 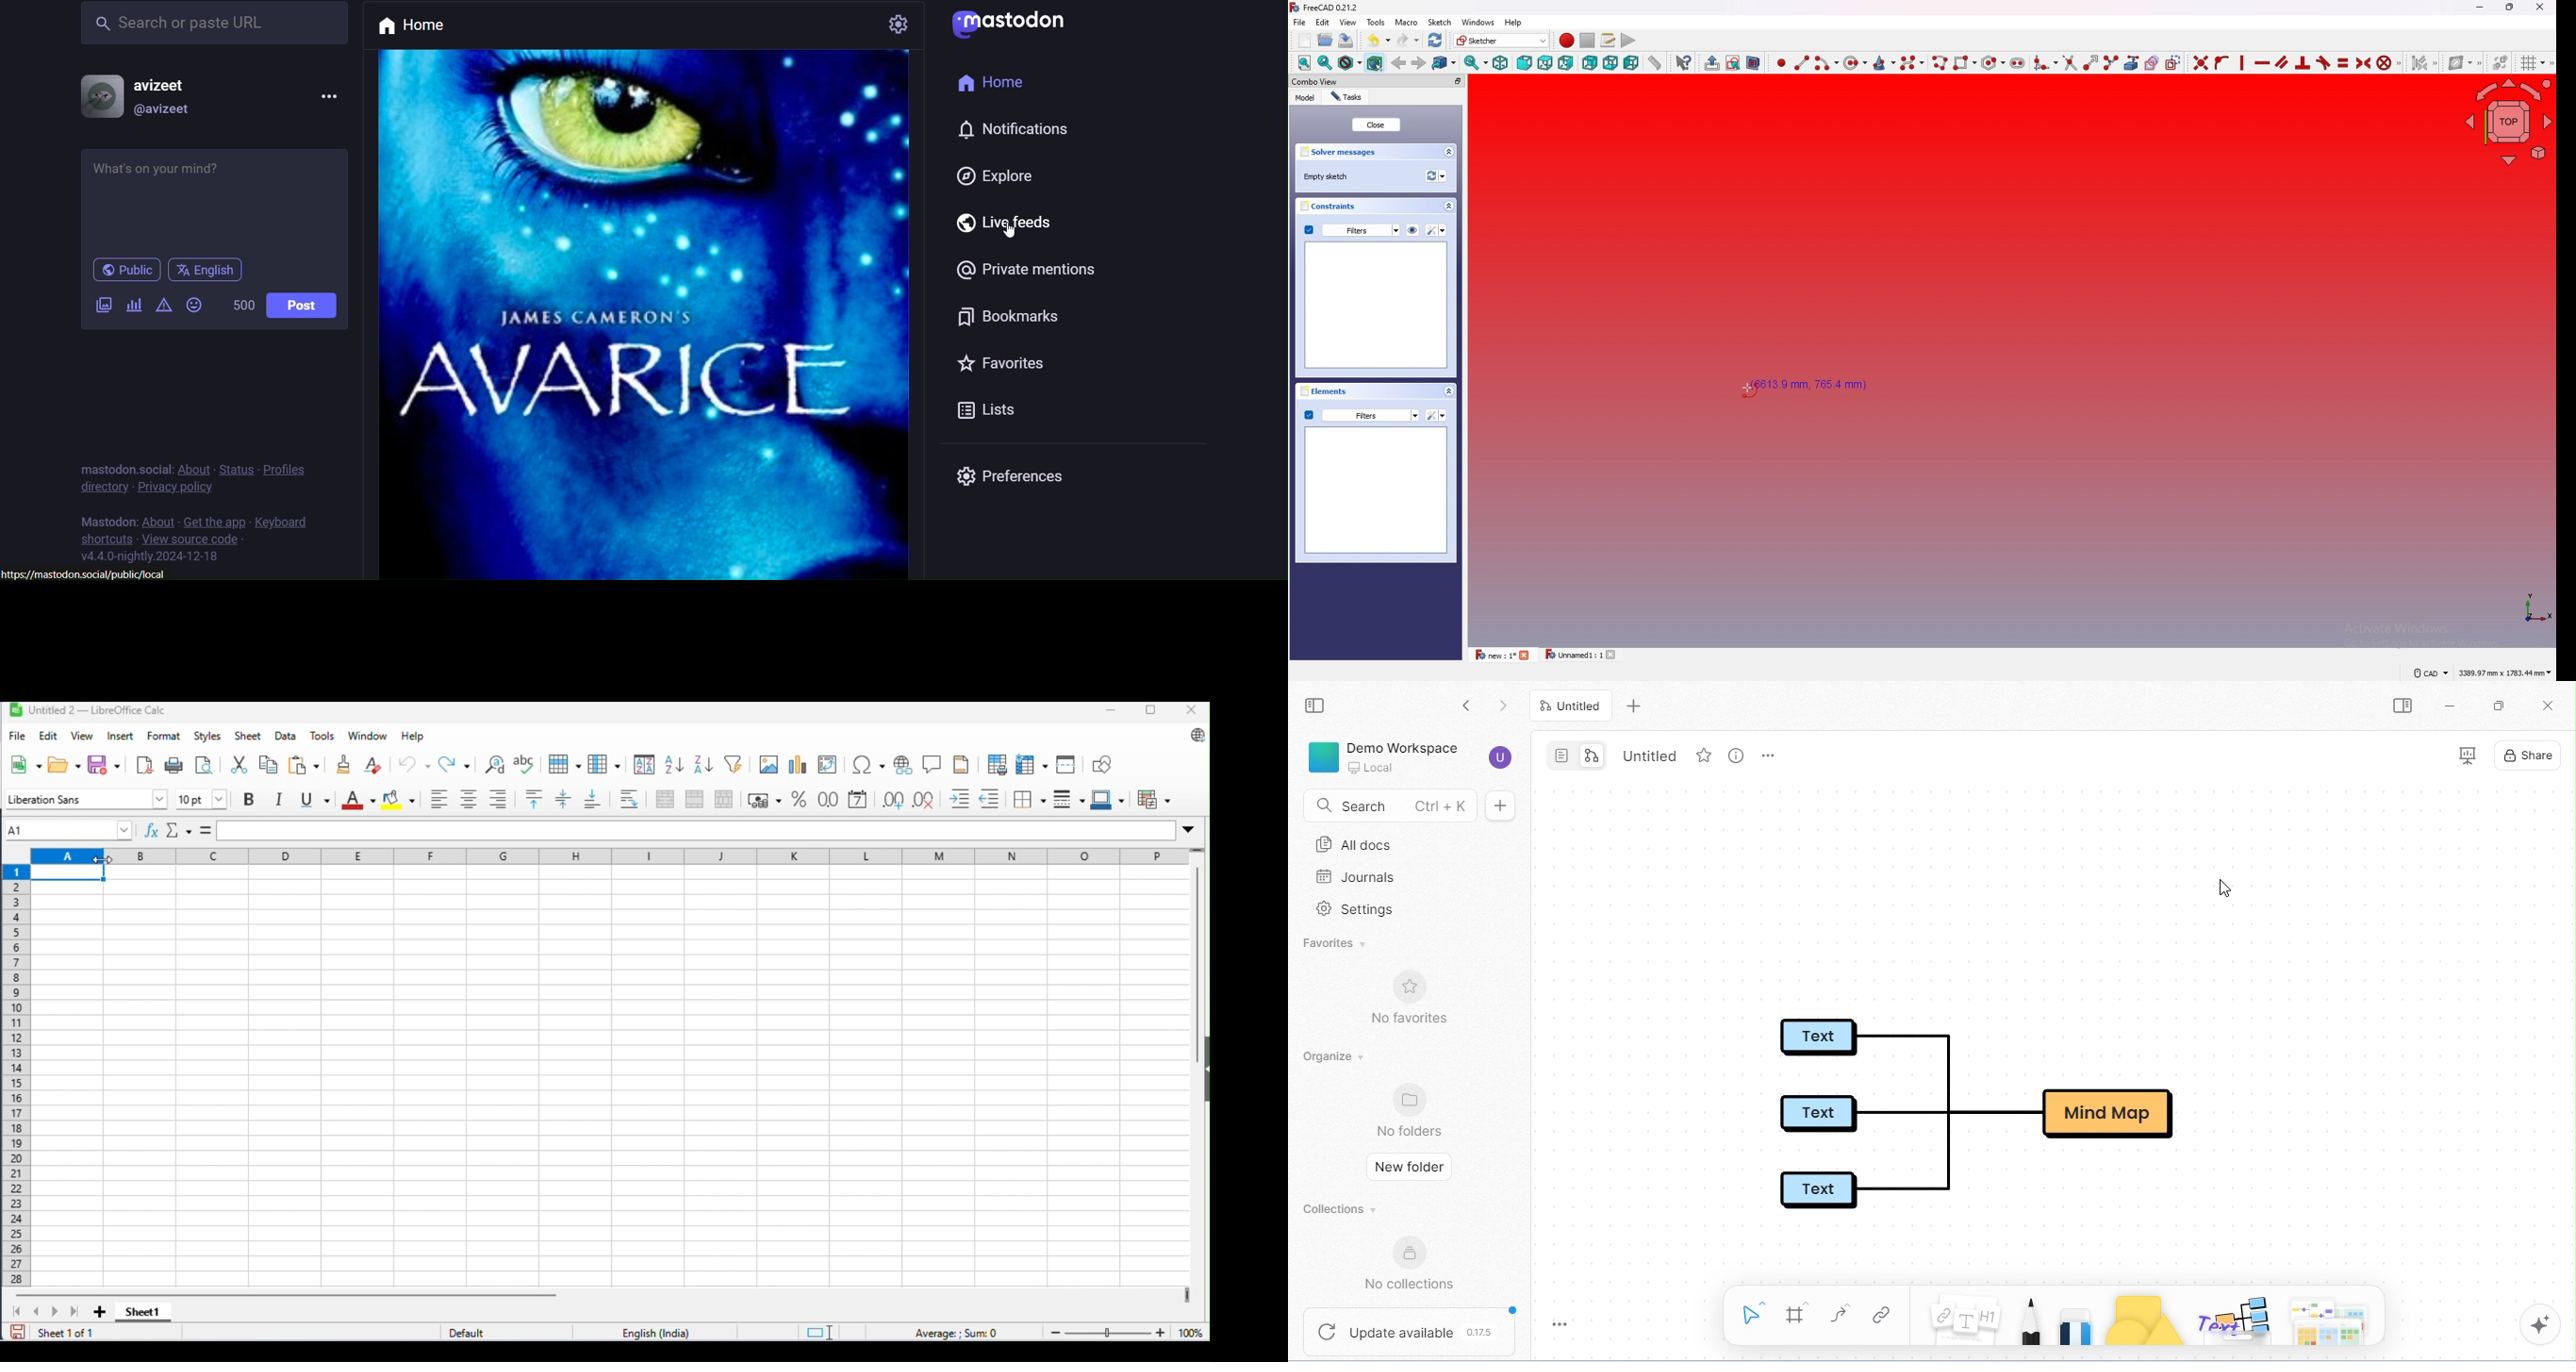 I want to click on function wizard, so click(x=150, y=829).